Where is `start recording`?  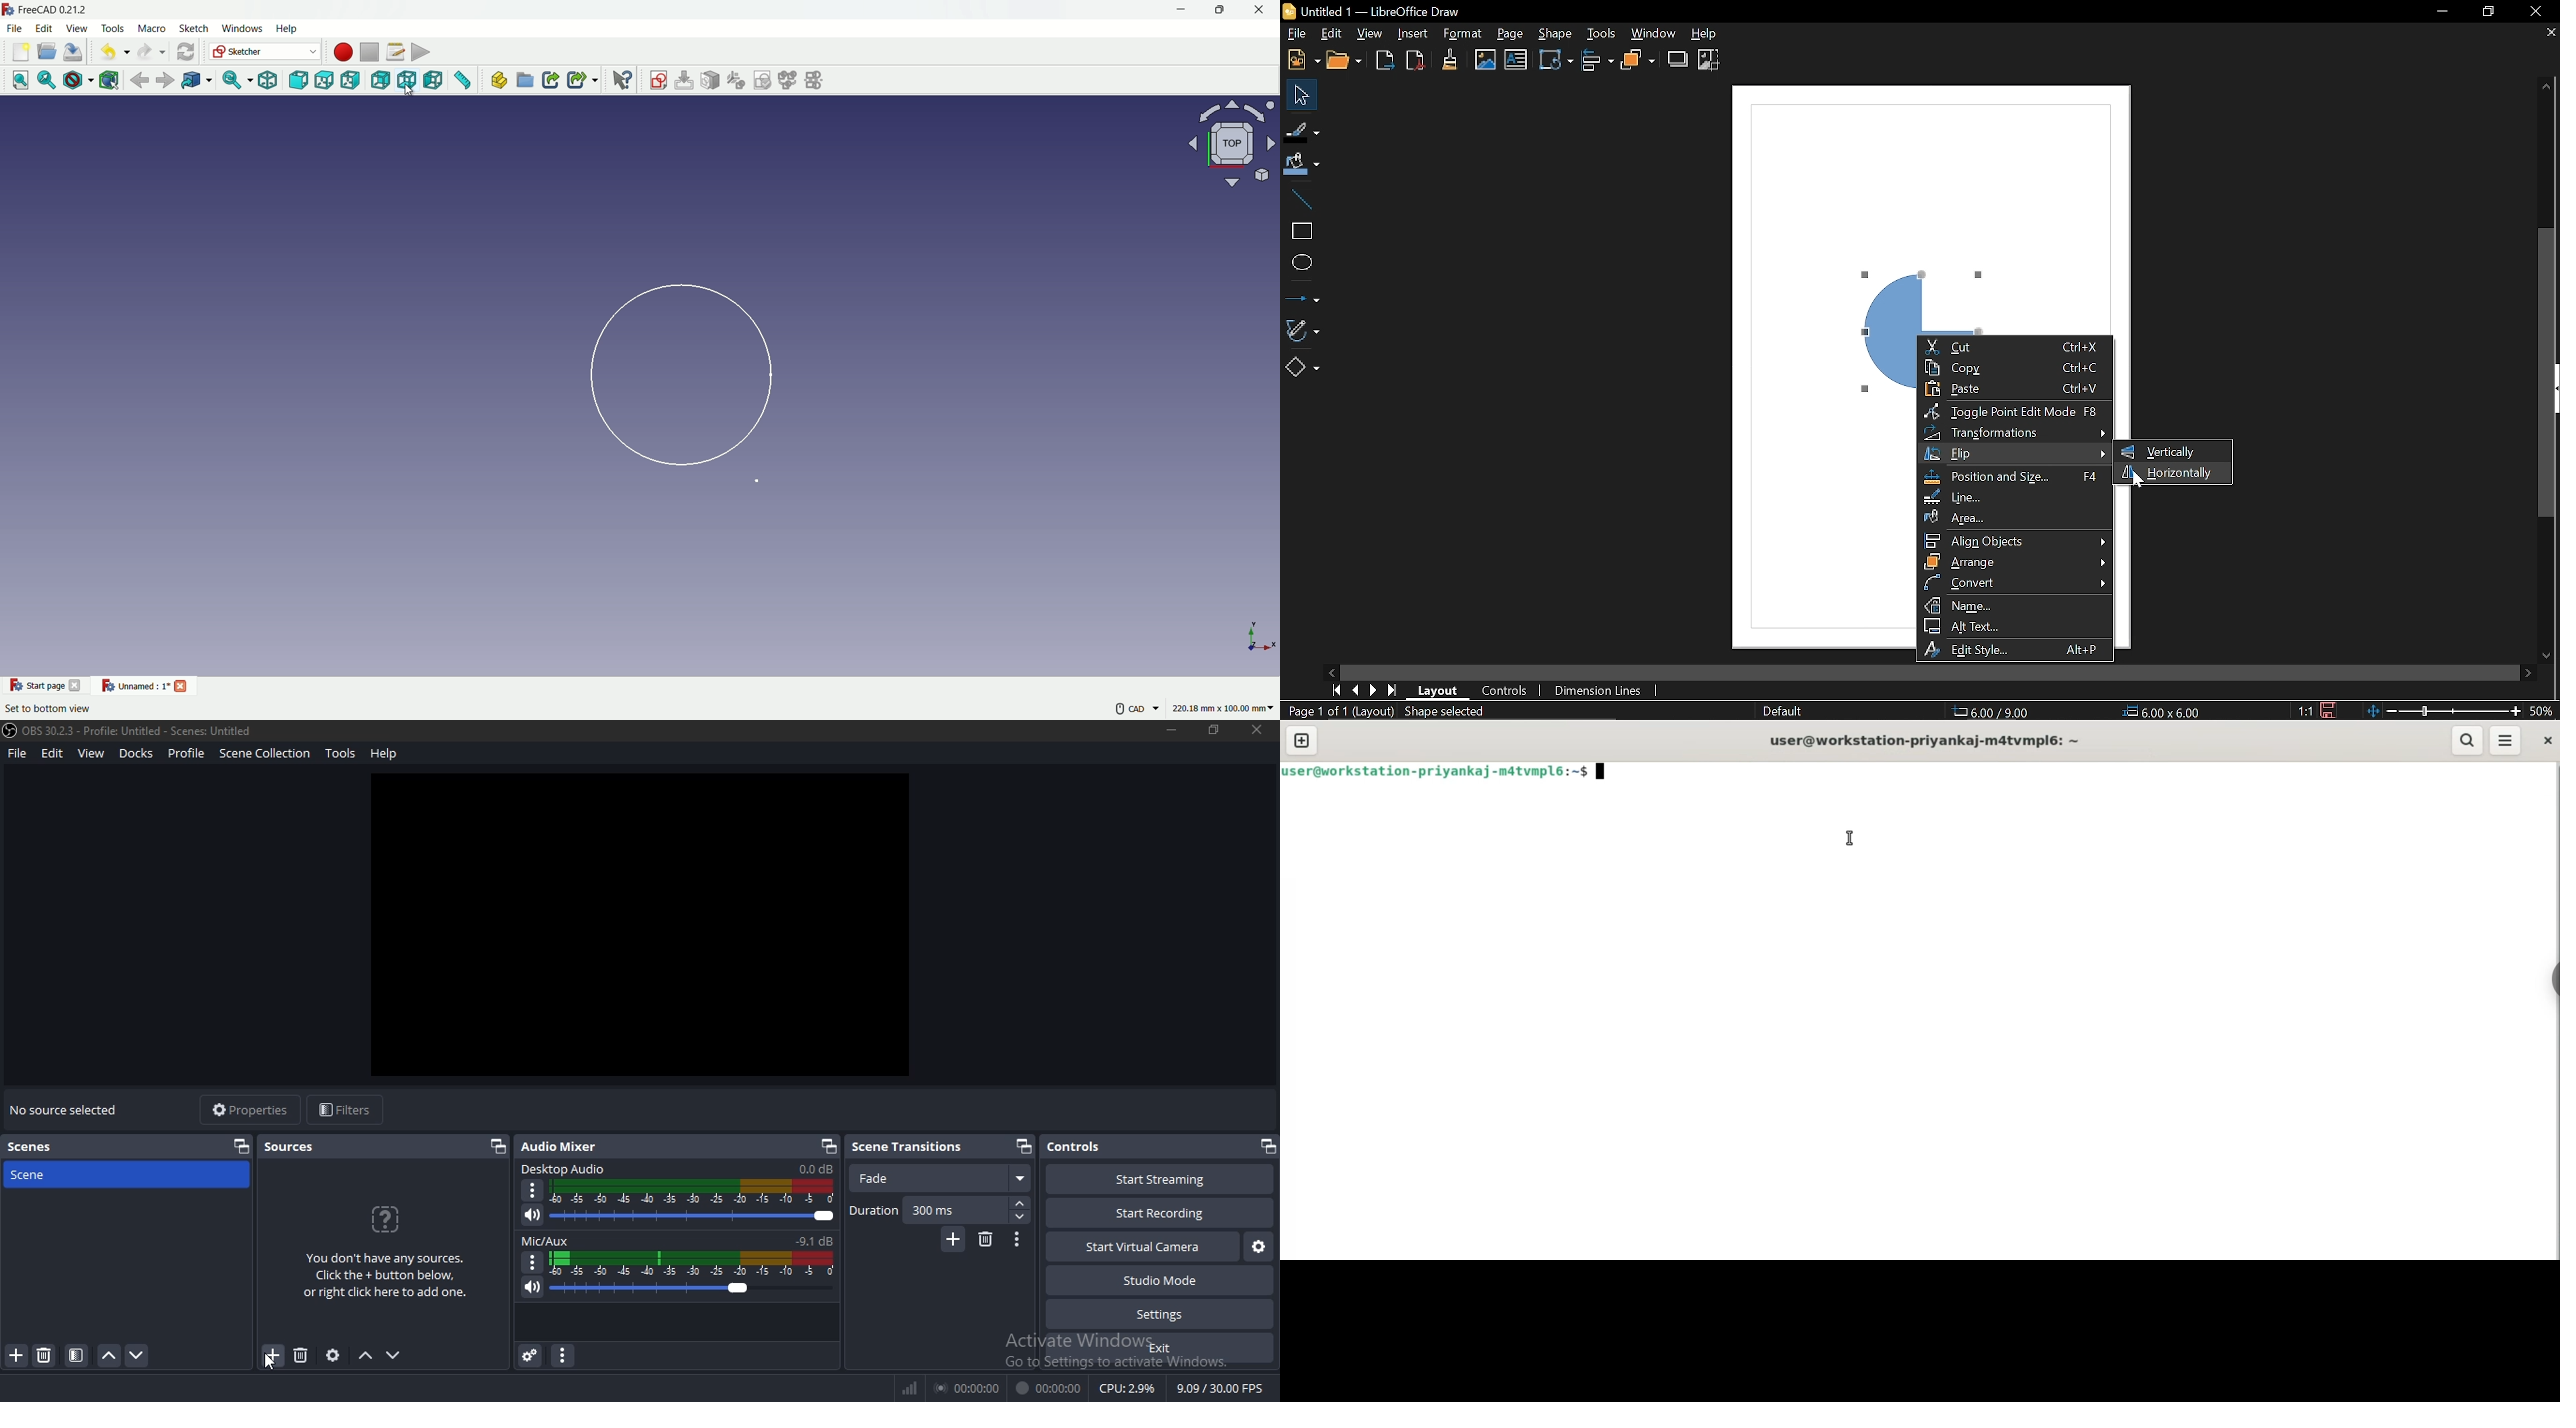 start recording is located at coordinates (1164, 1212).